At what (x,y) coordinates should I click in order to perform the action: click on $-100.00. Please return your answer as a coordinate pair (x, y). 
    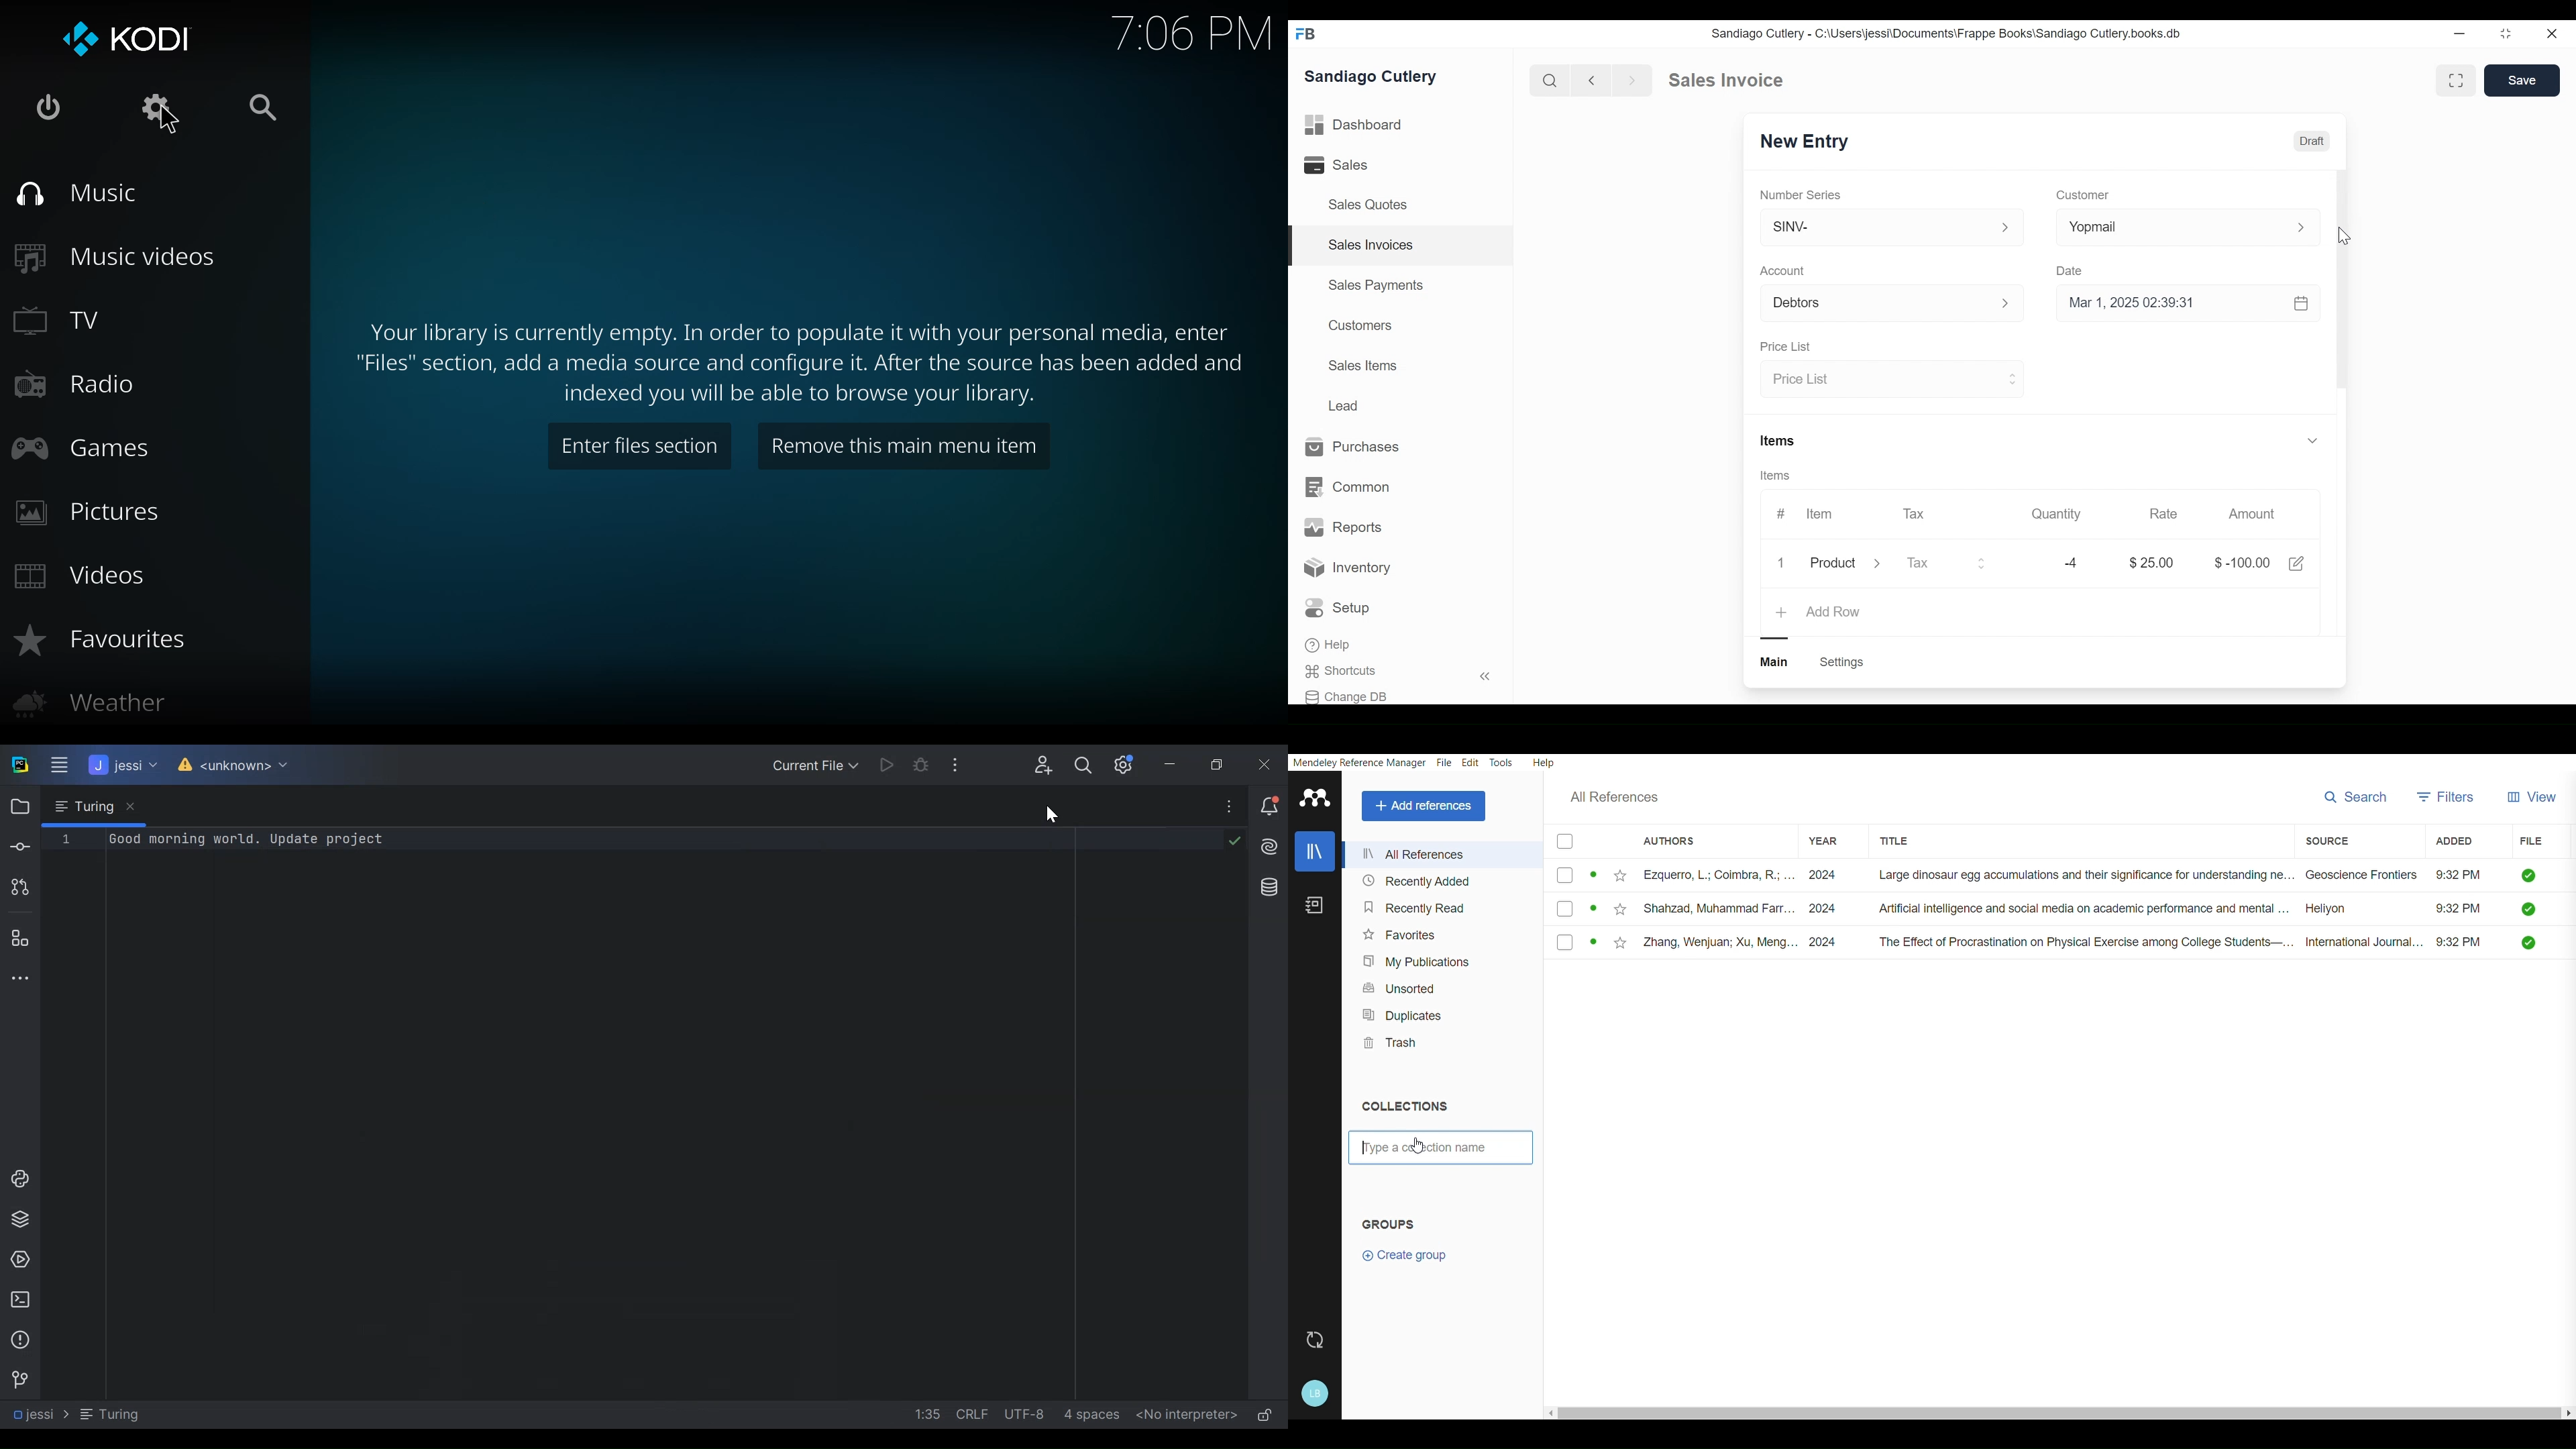
    Looking at the image, I should click on (2243, 563).